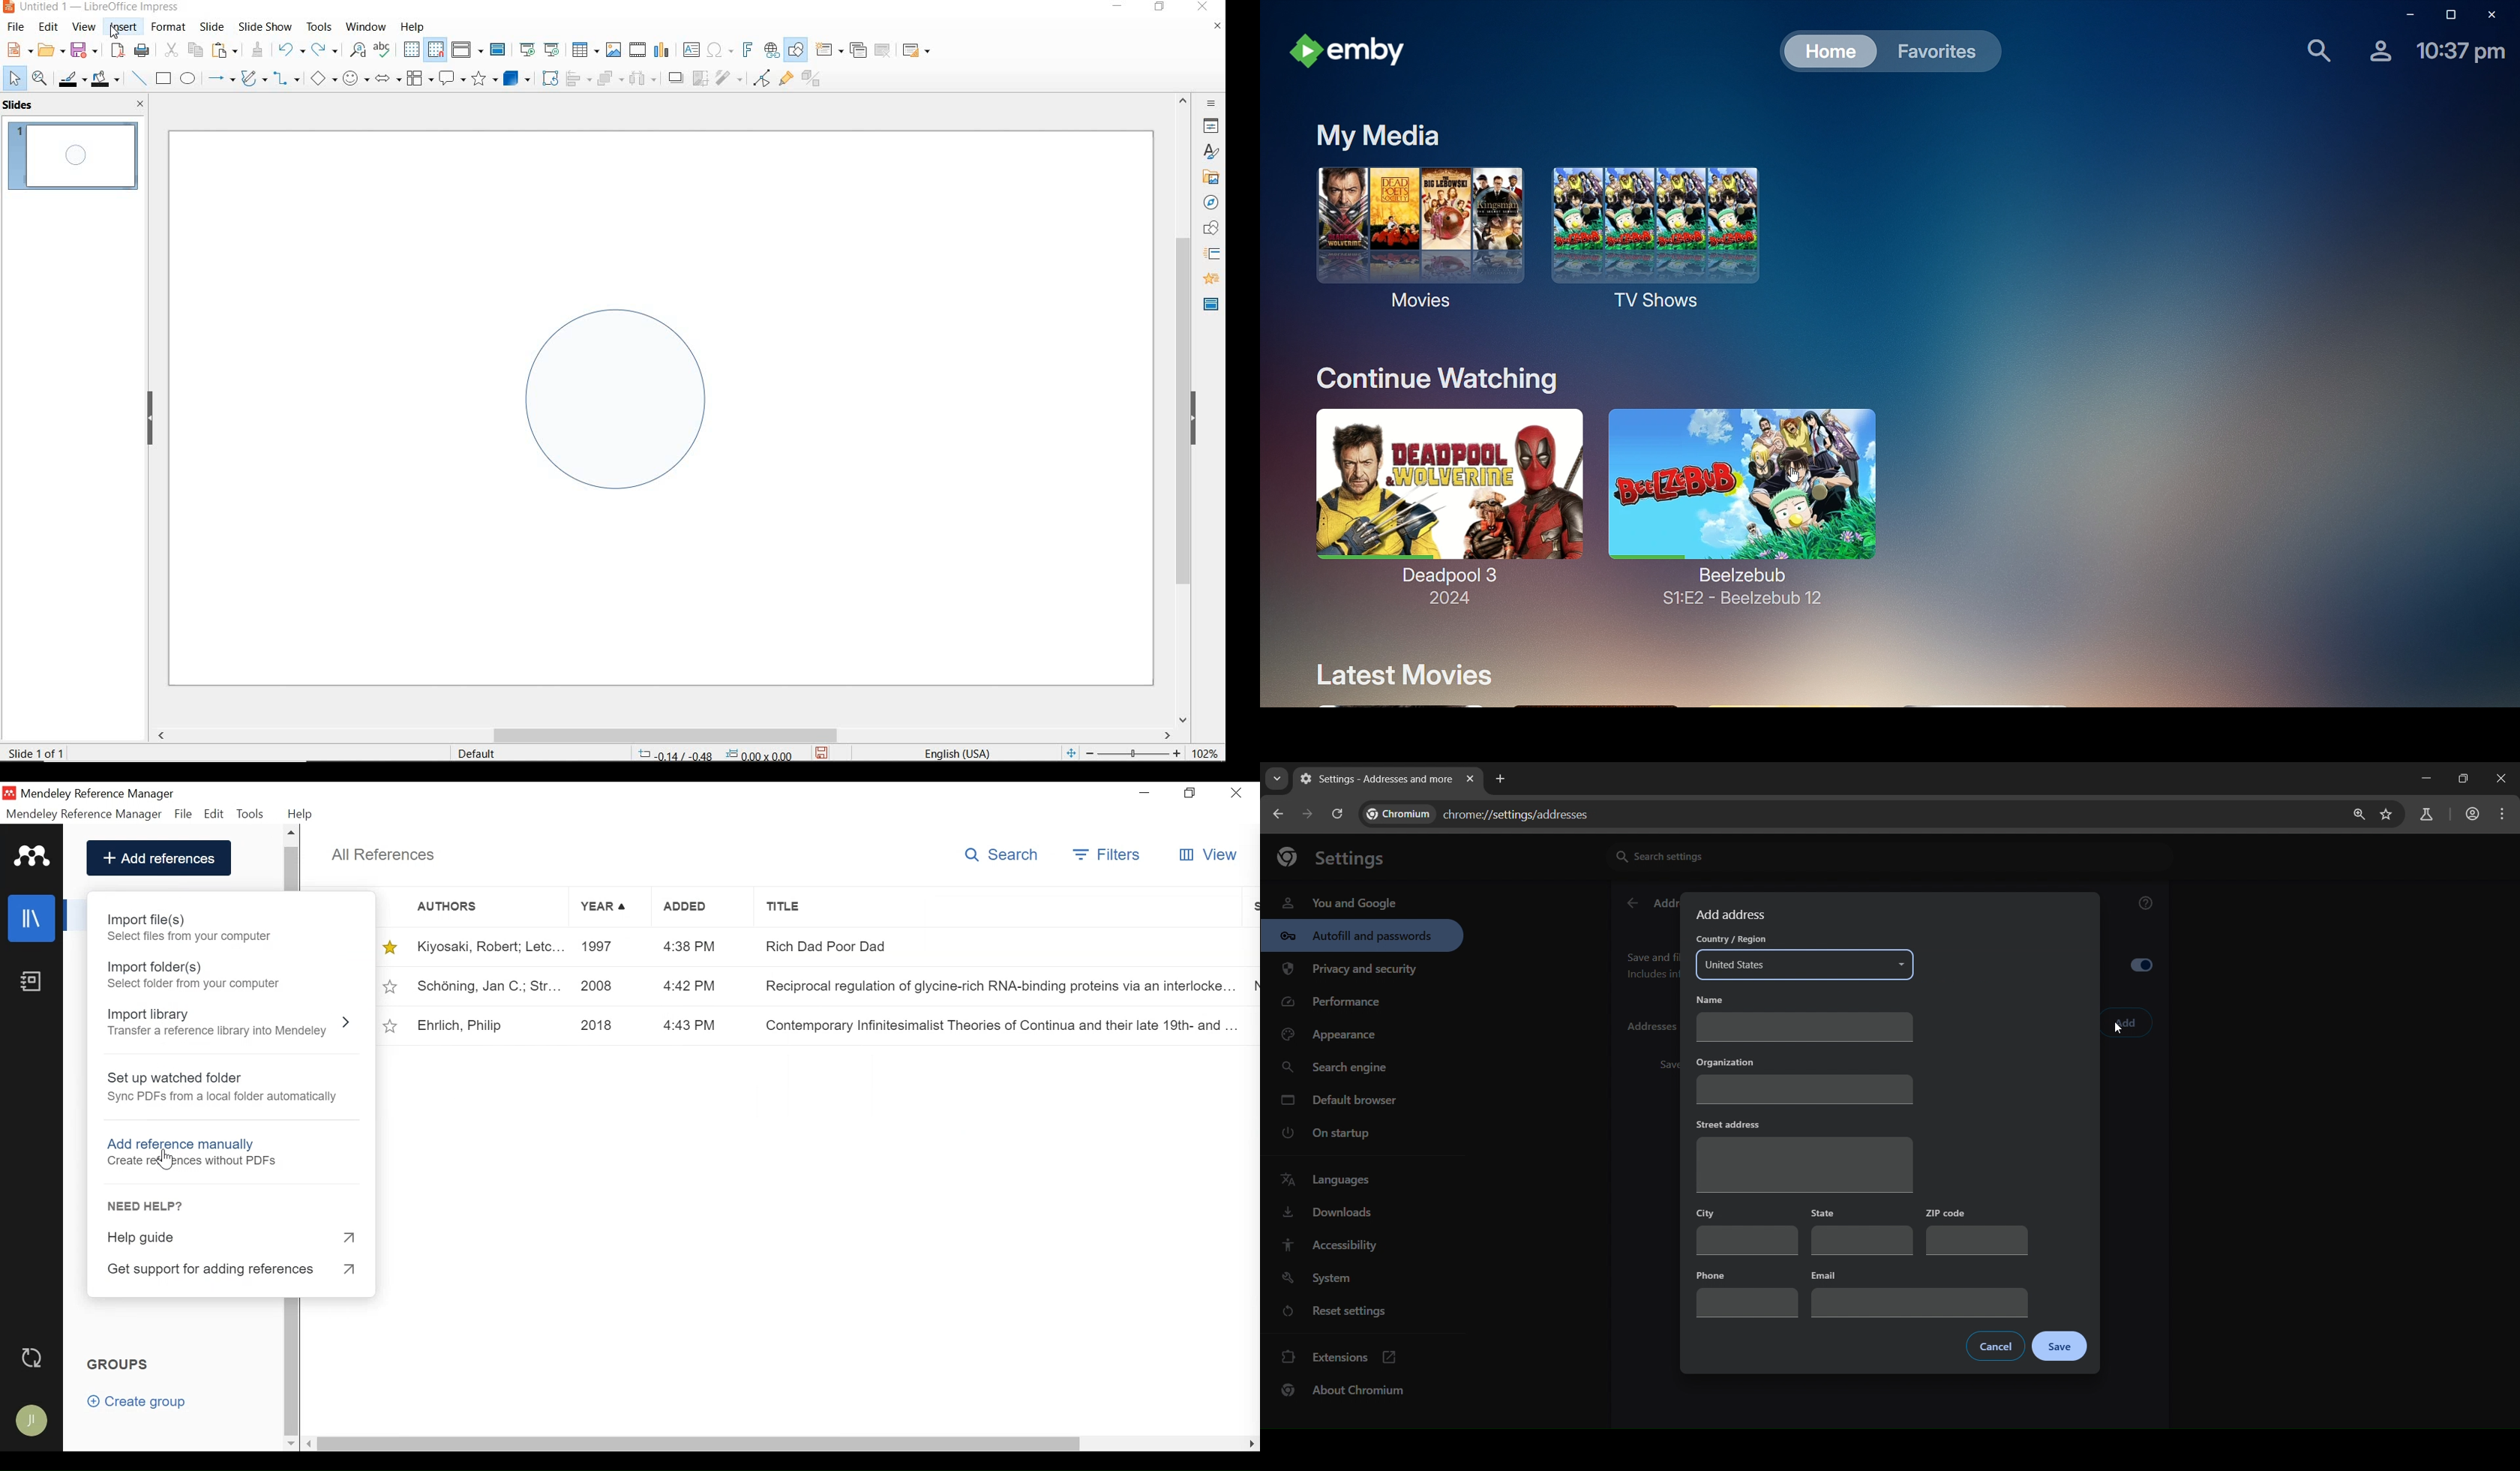  What do you see at coordinates (1209, 280) in the screenshot?
I see `animation` at bounding box center [1209, 280].